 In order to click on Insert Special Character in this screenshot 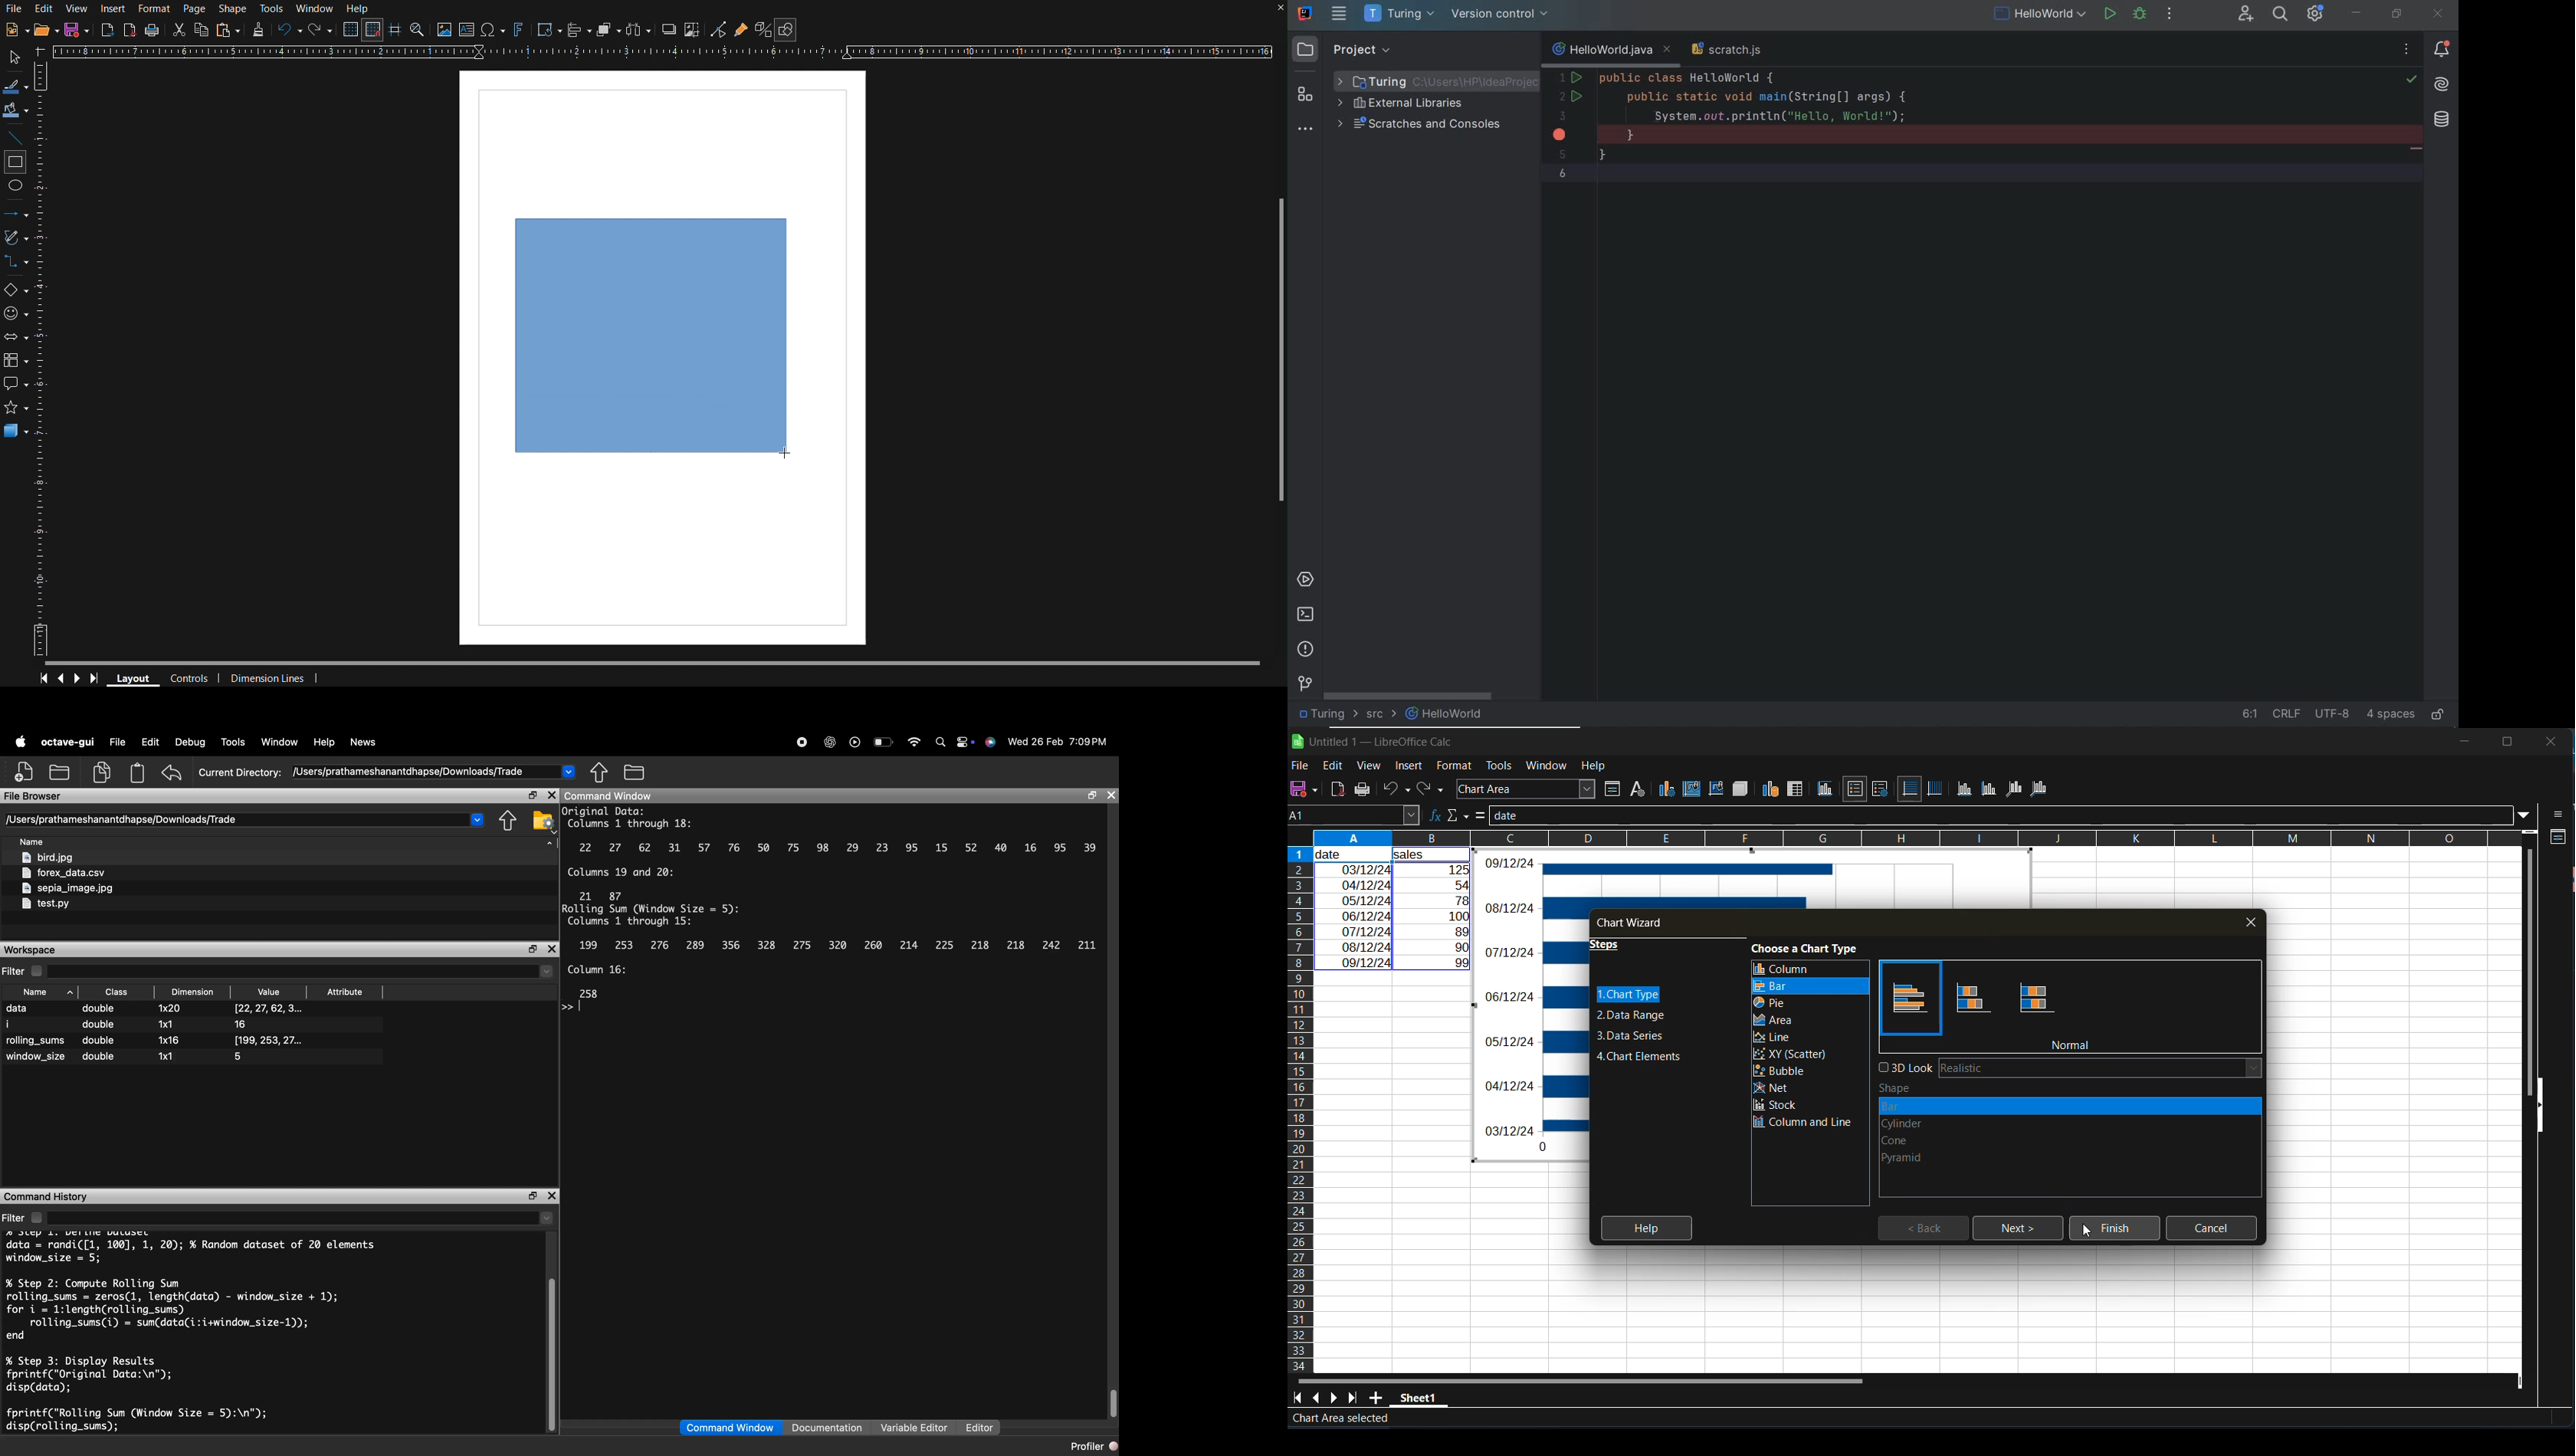, I will do `click(492, 30)`.